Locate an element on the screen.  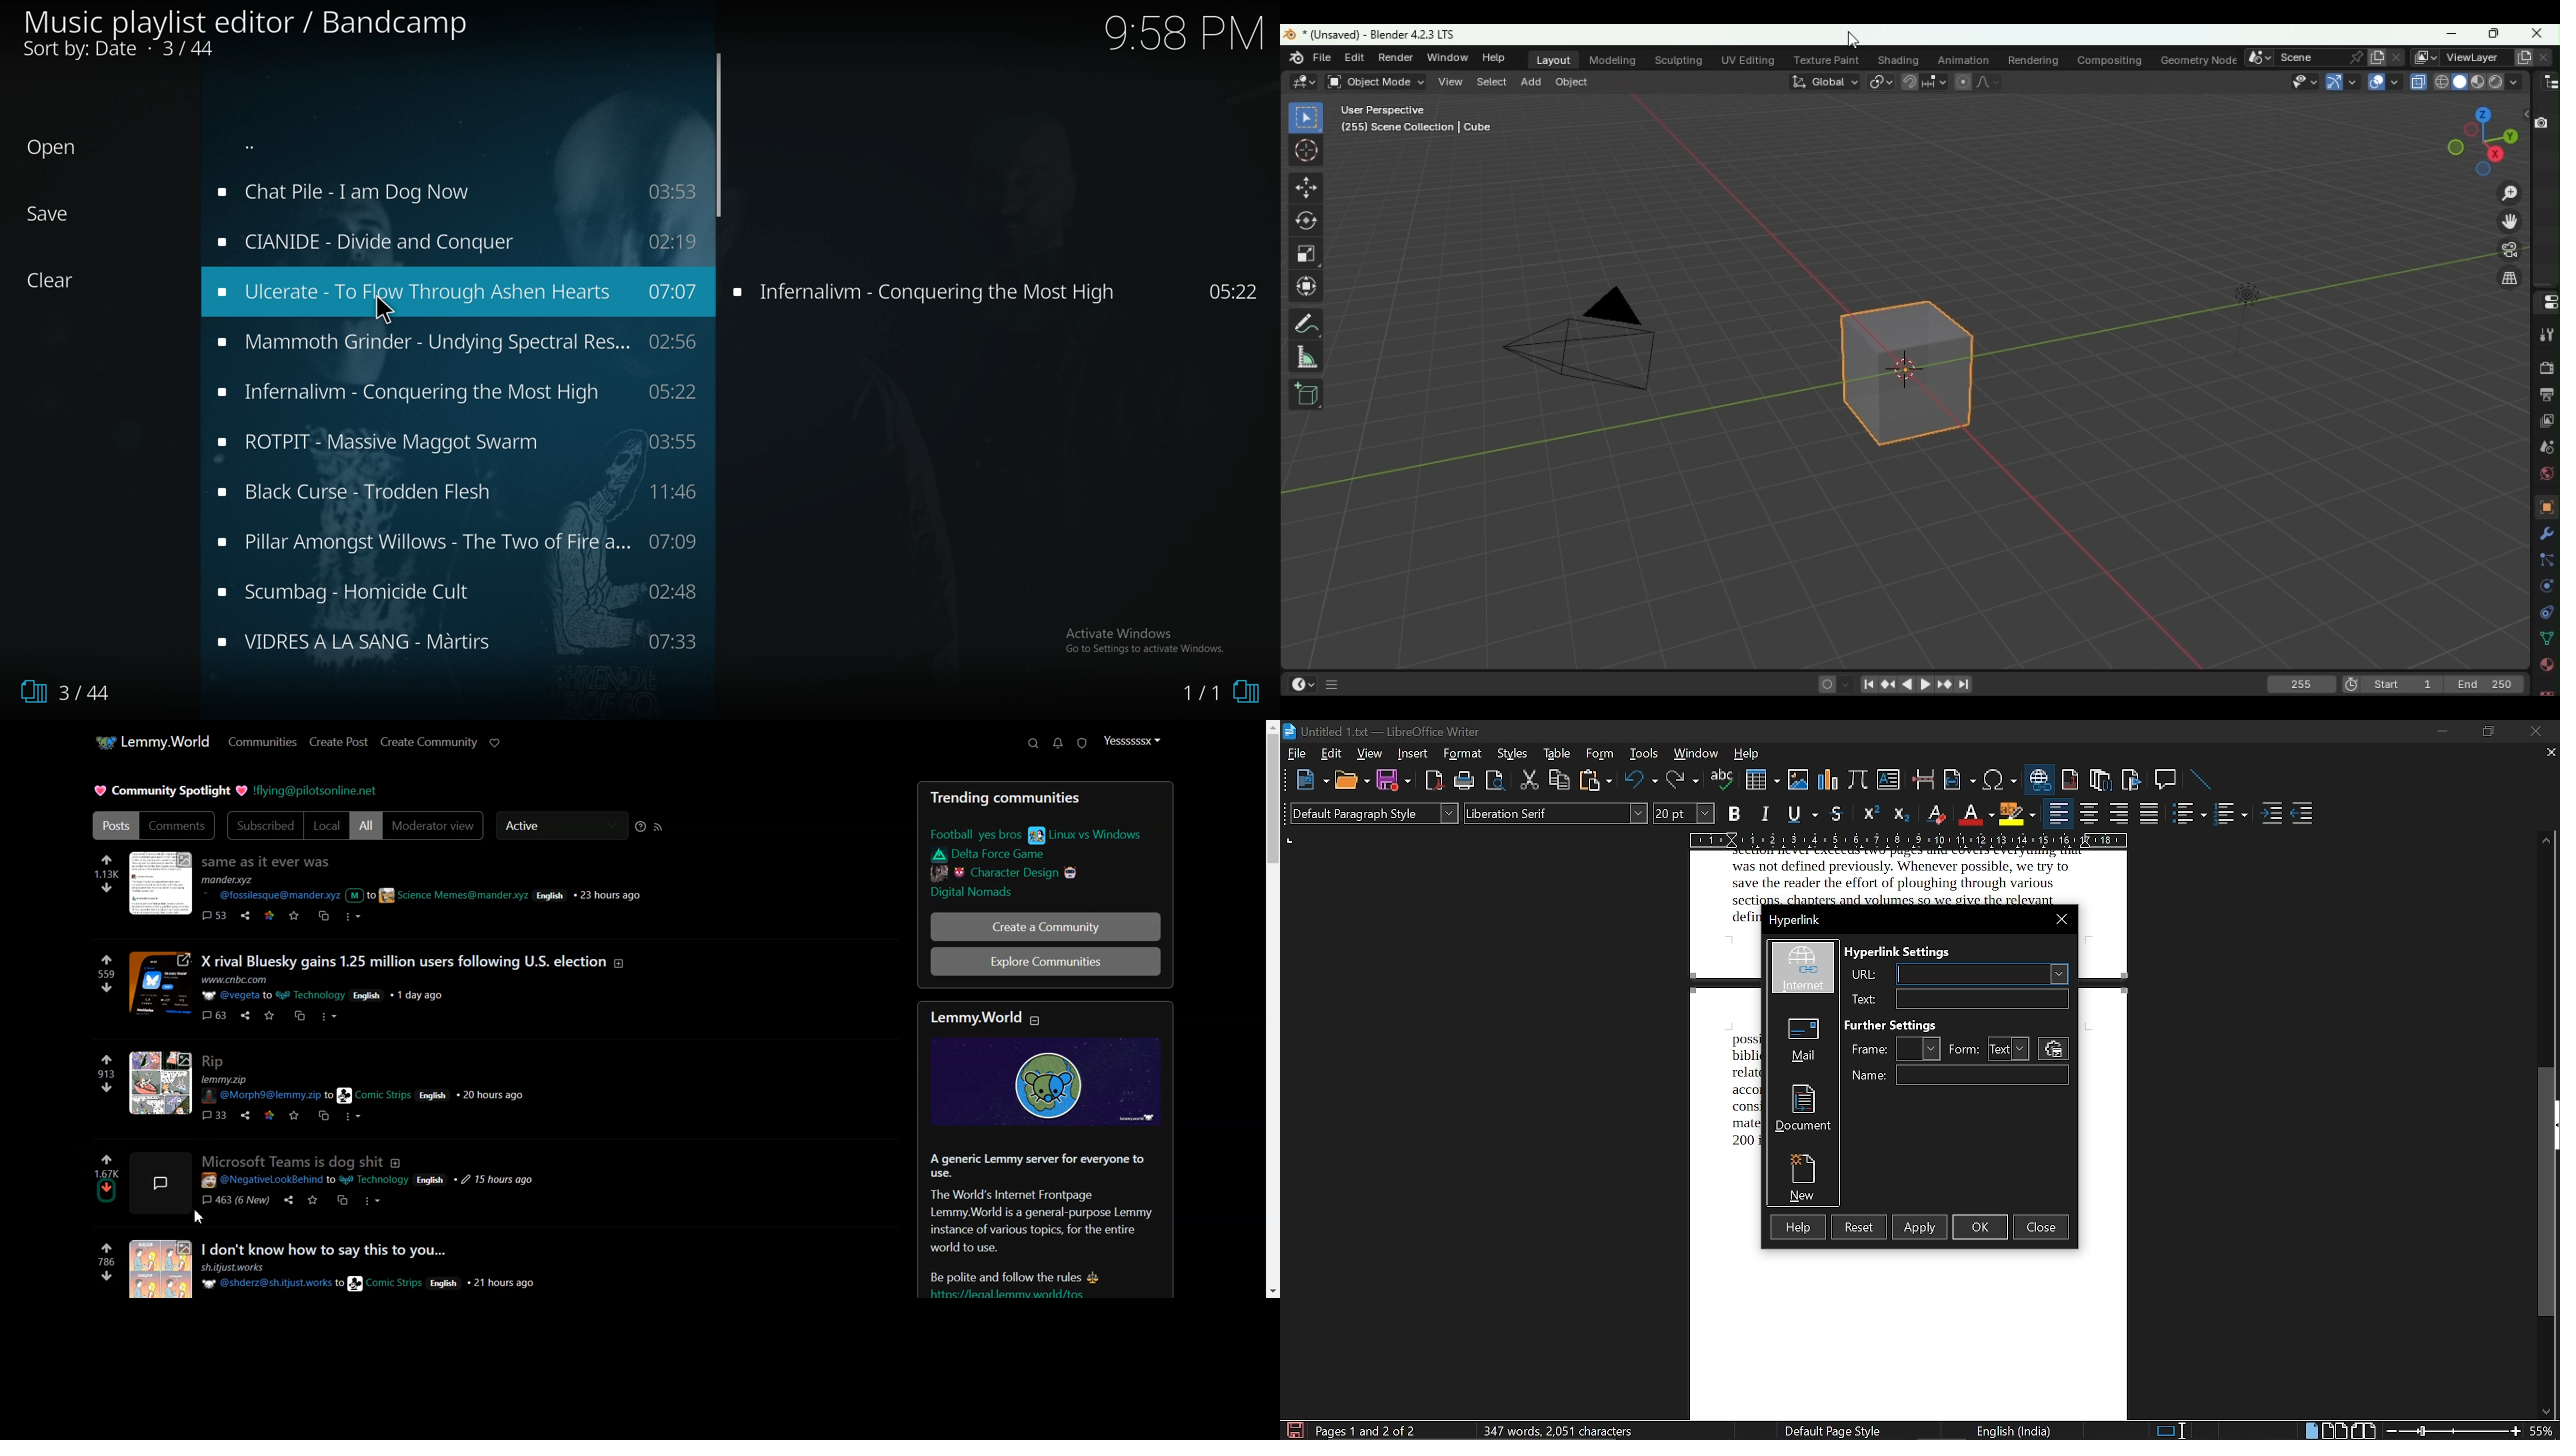
Modeling is located at coordinates (1614, 61).